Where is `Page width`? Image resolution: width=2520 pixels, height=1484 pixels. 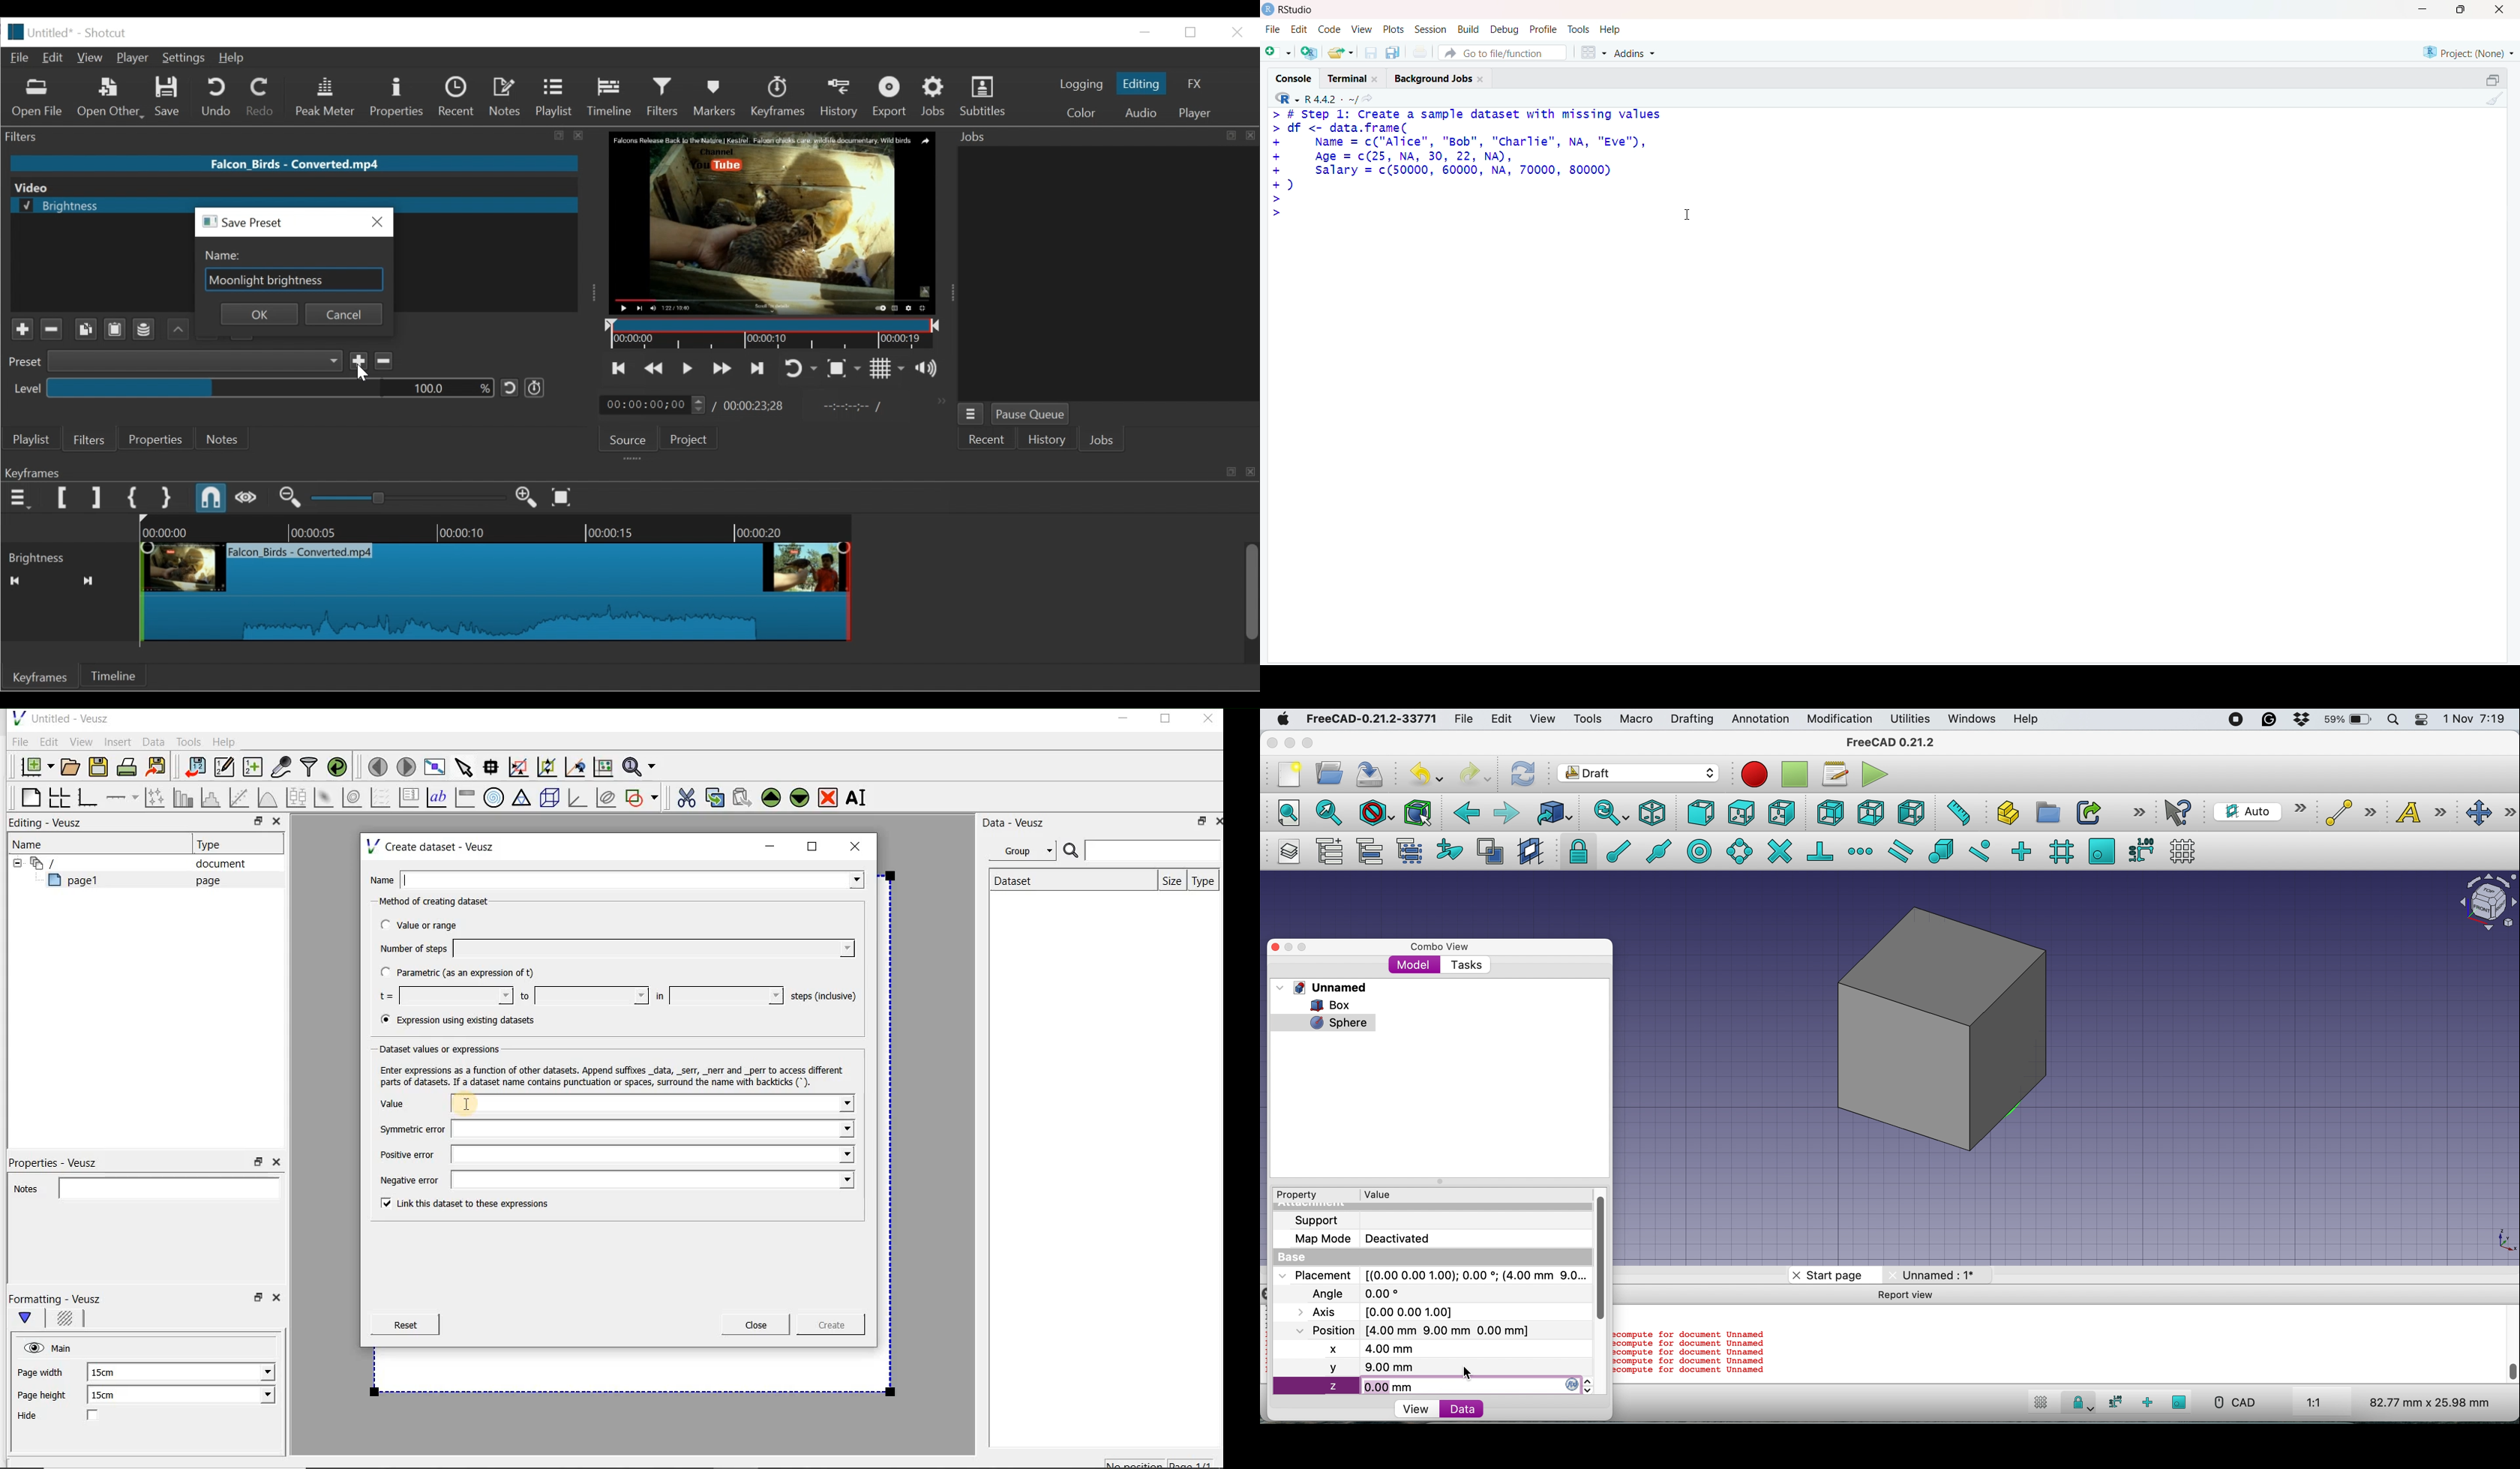 Page width is located at coordinates (41, 1370).